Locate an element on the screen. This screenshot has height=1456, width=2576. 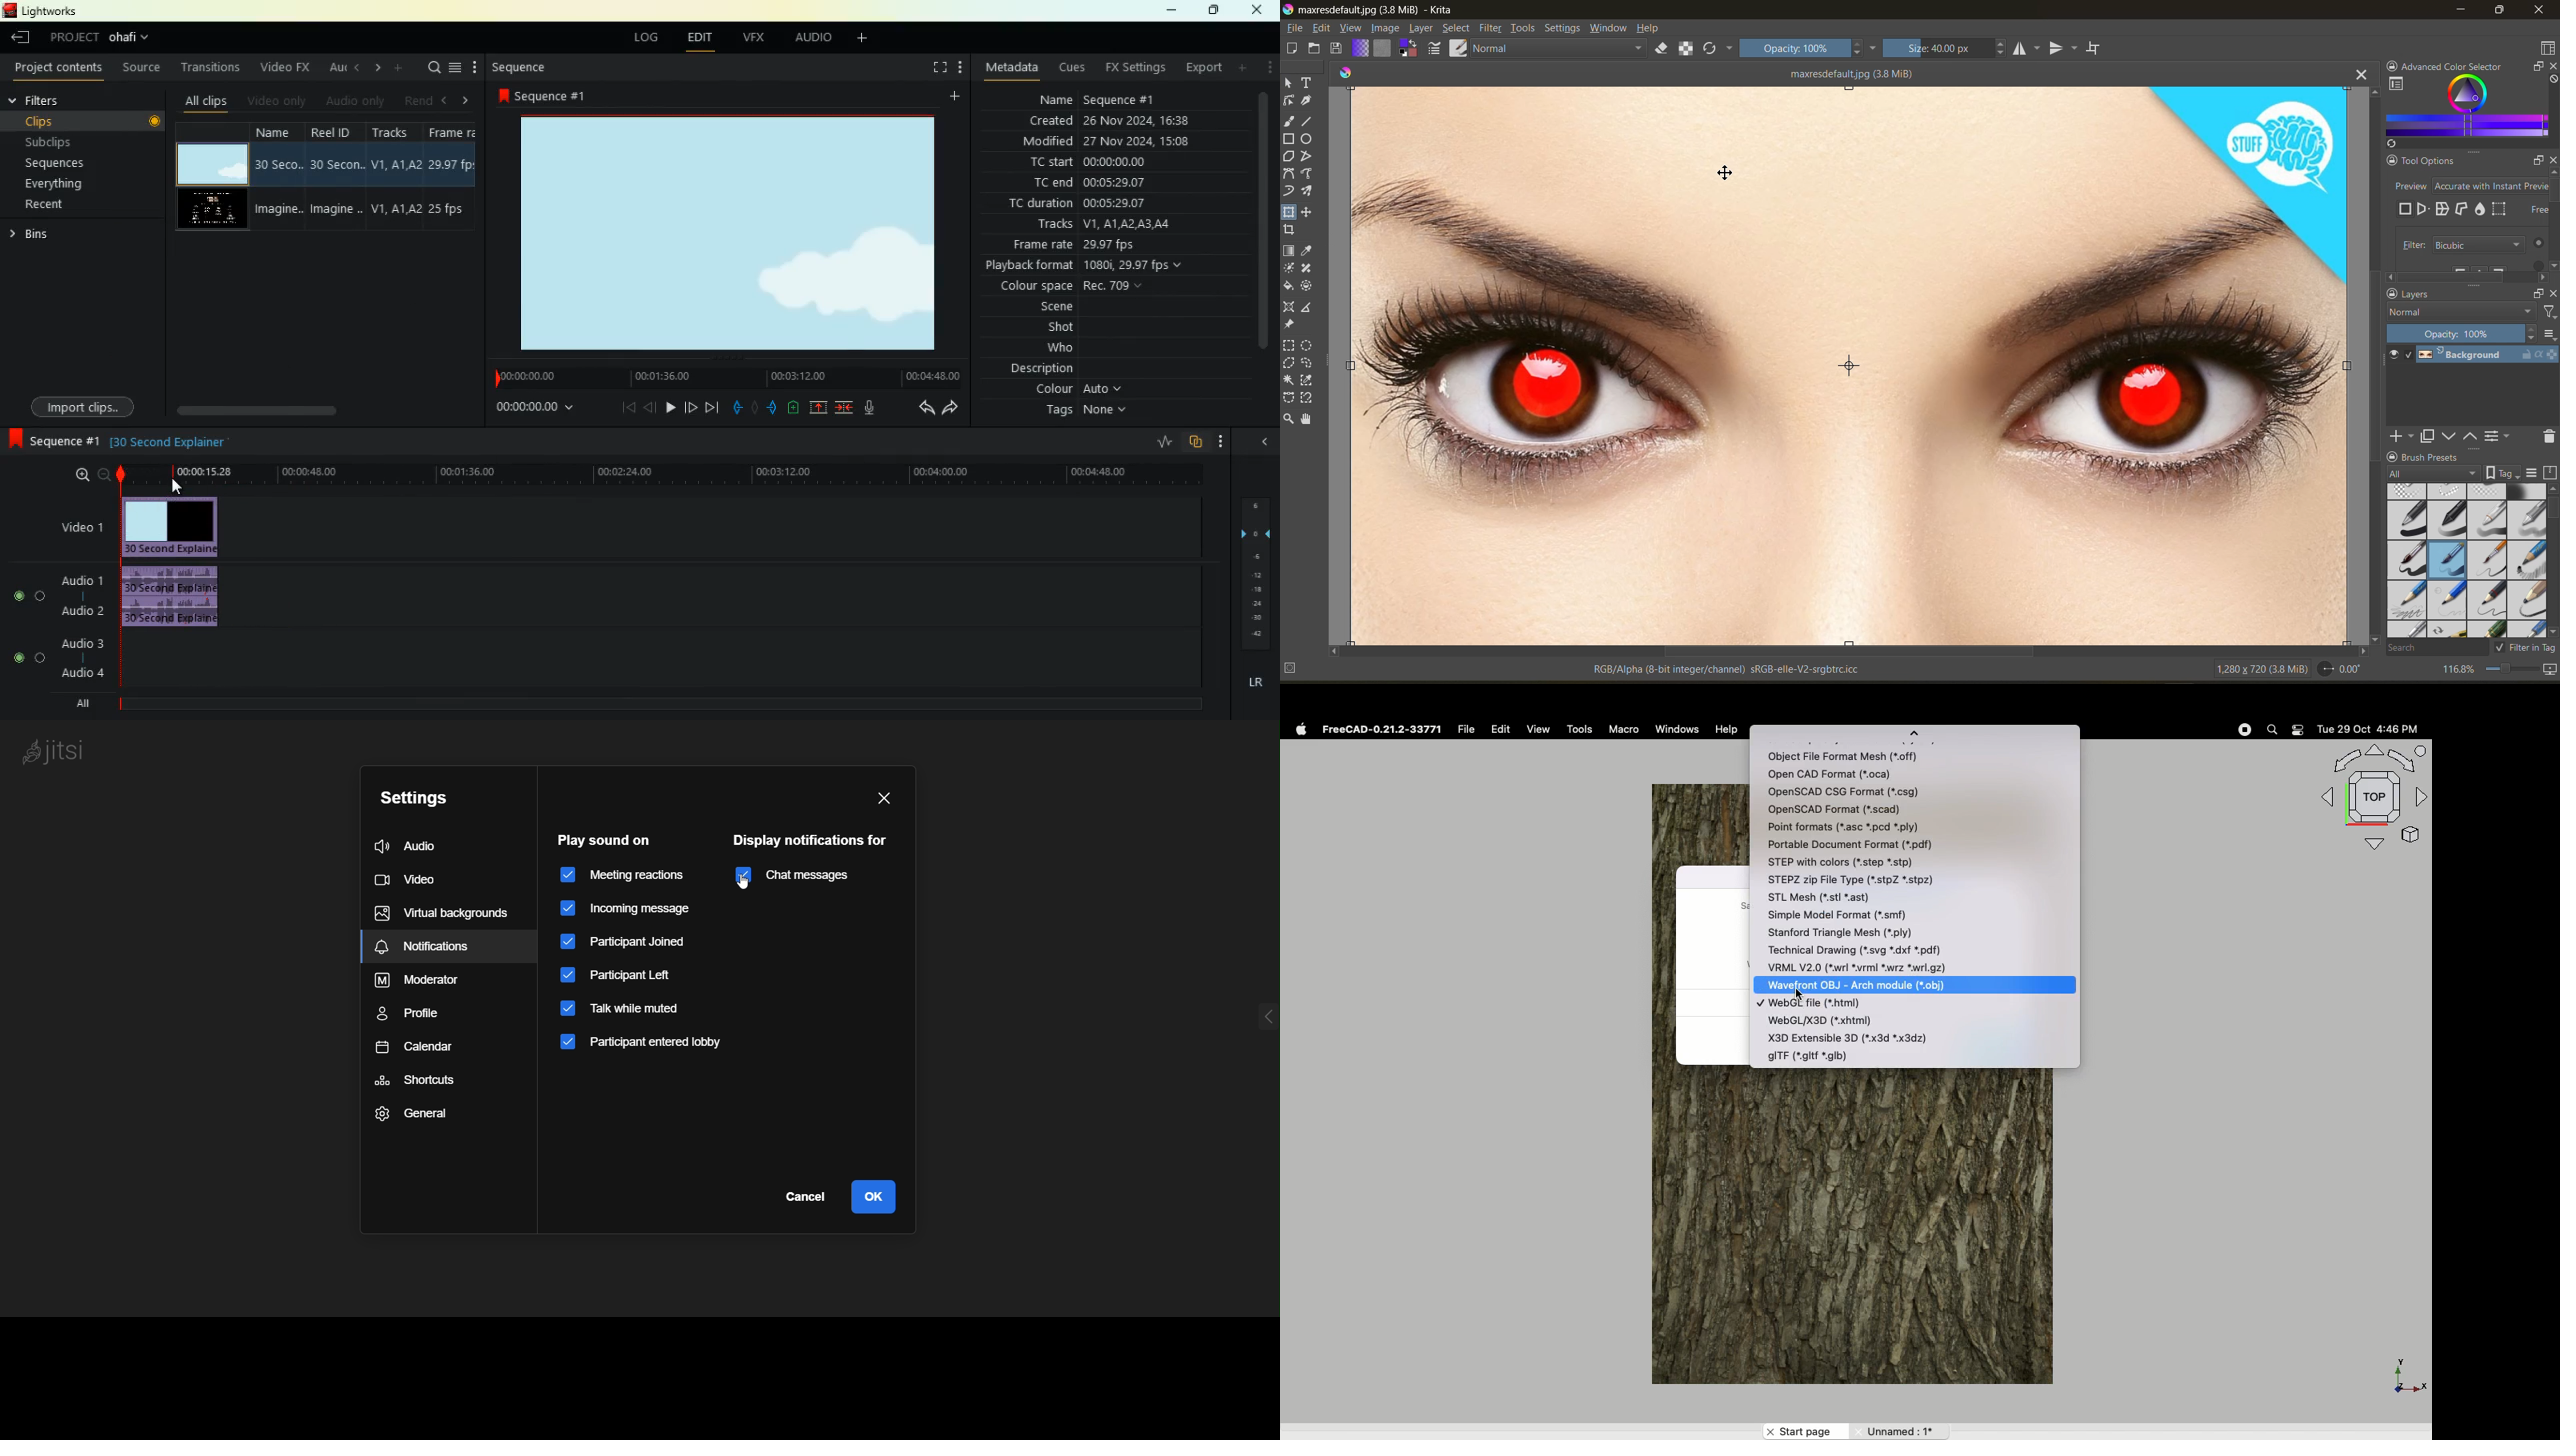
free is located at coordinates (2407, 209).